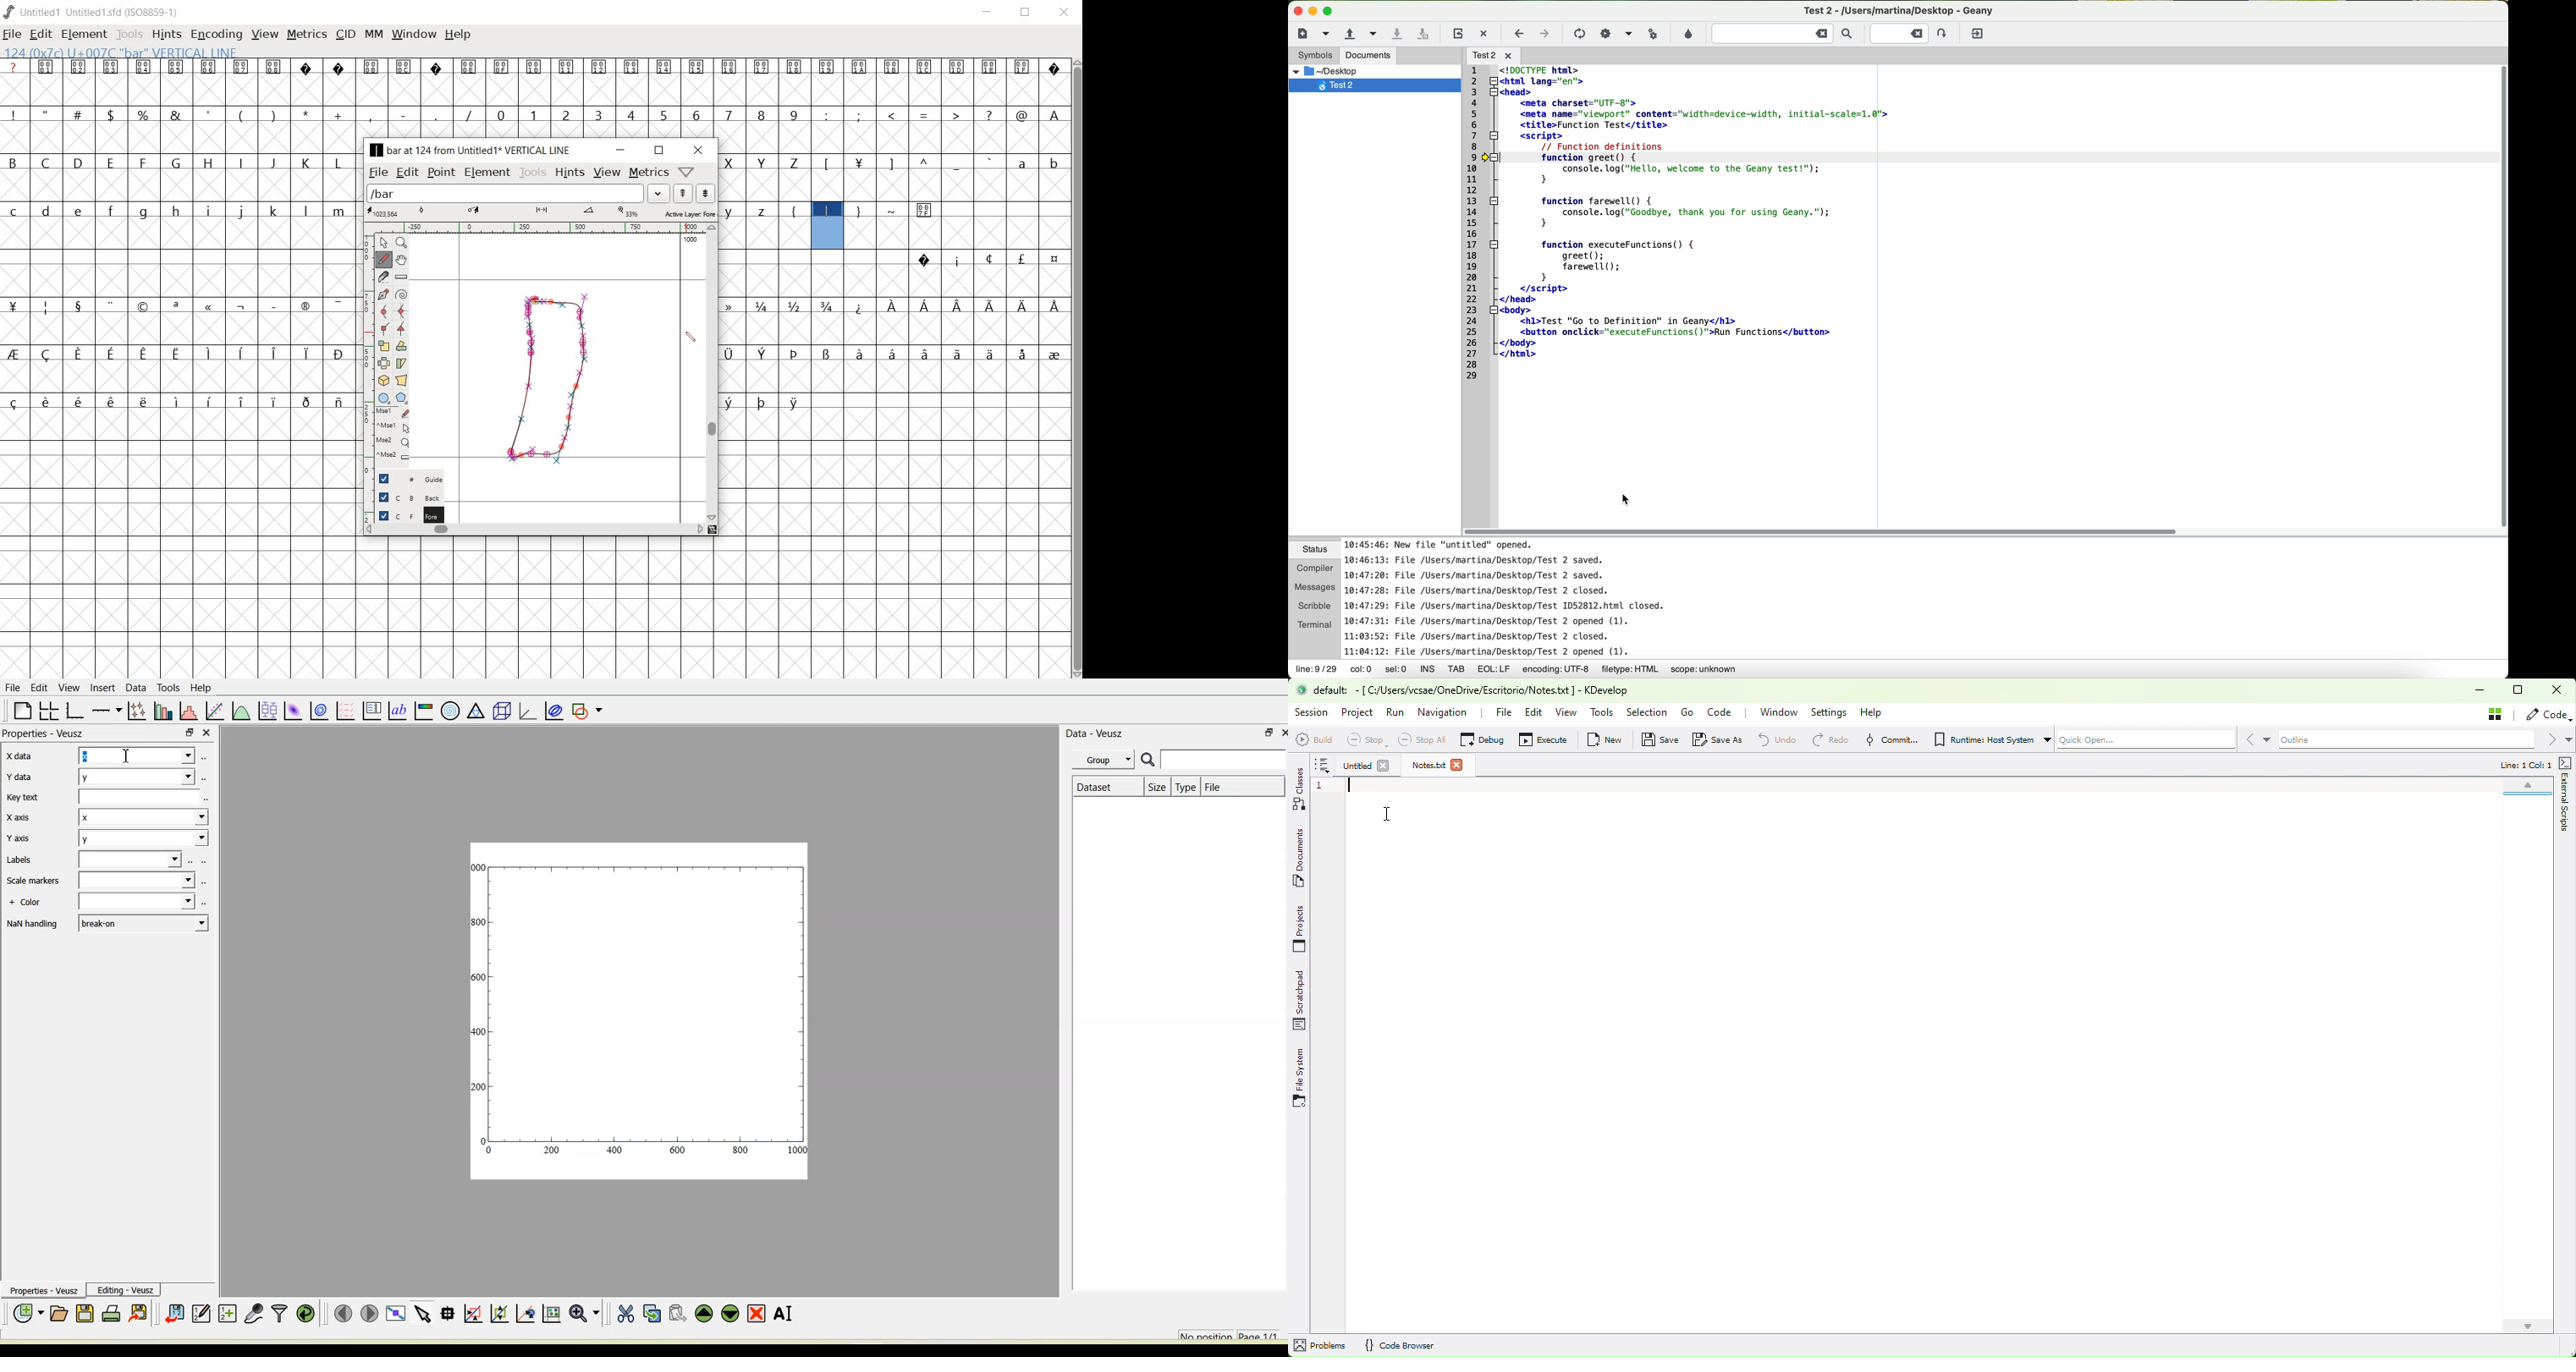  I want to click on select using dataset browser, so click(205, 756).